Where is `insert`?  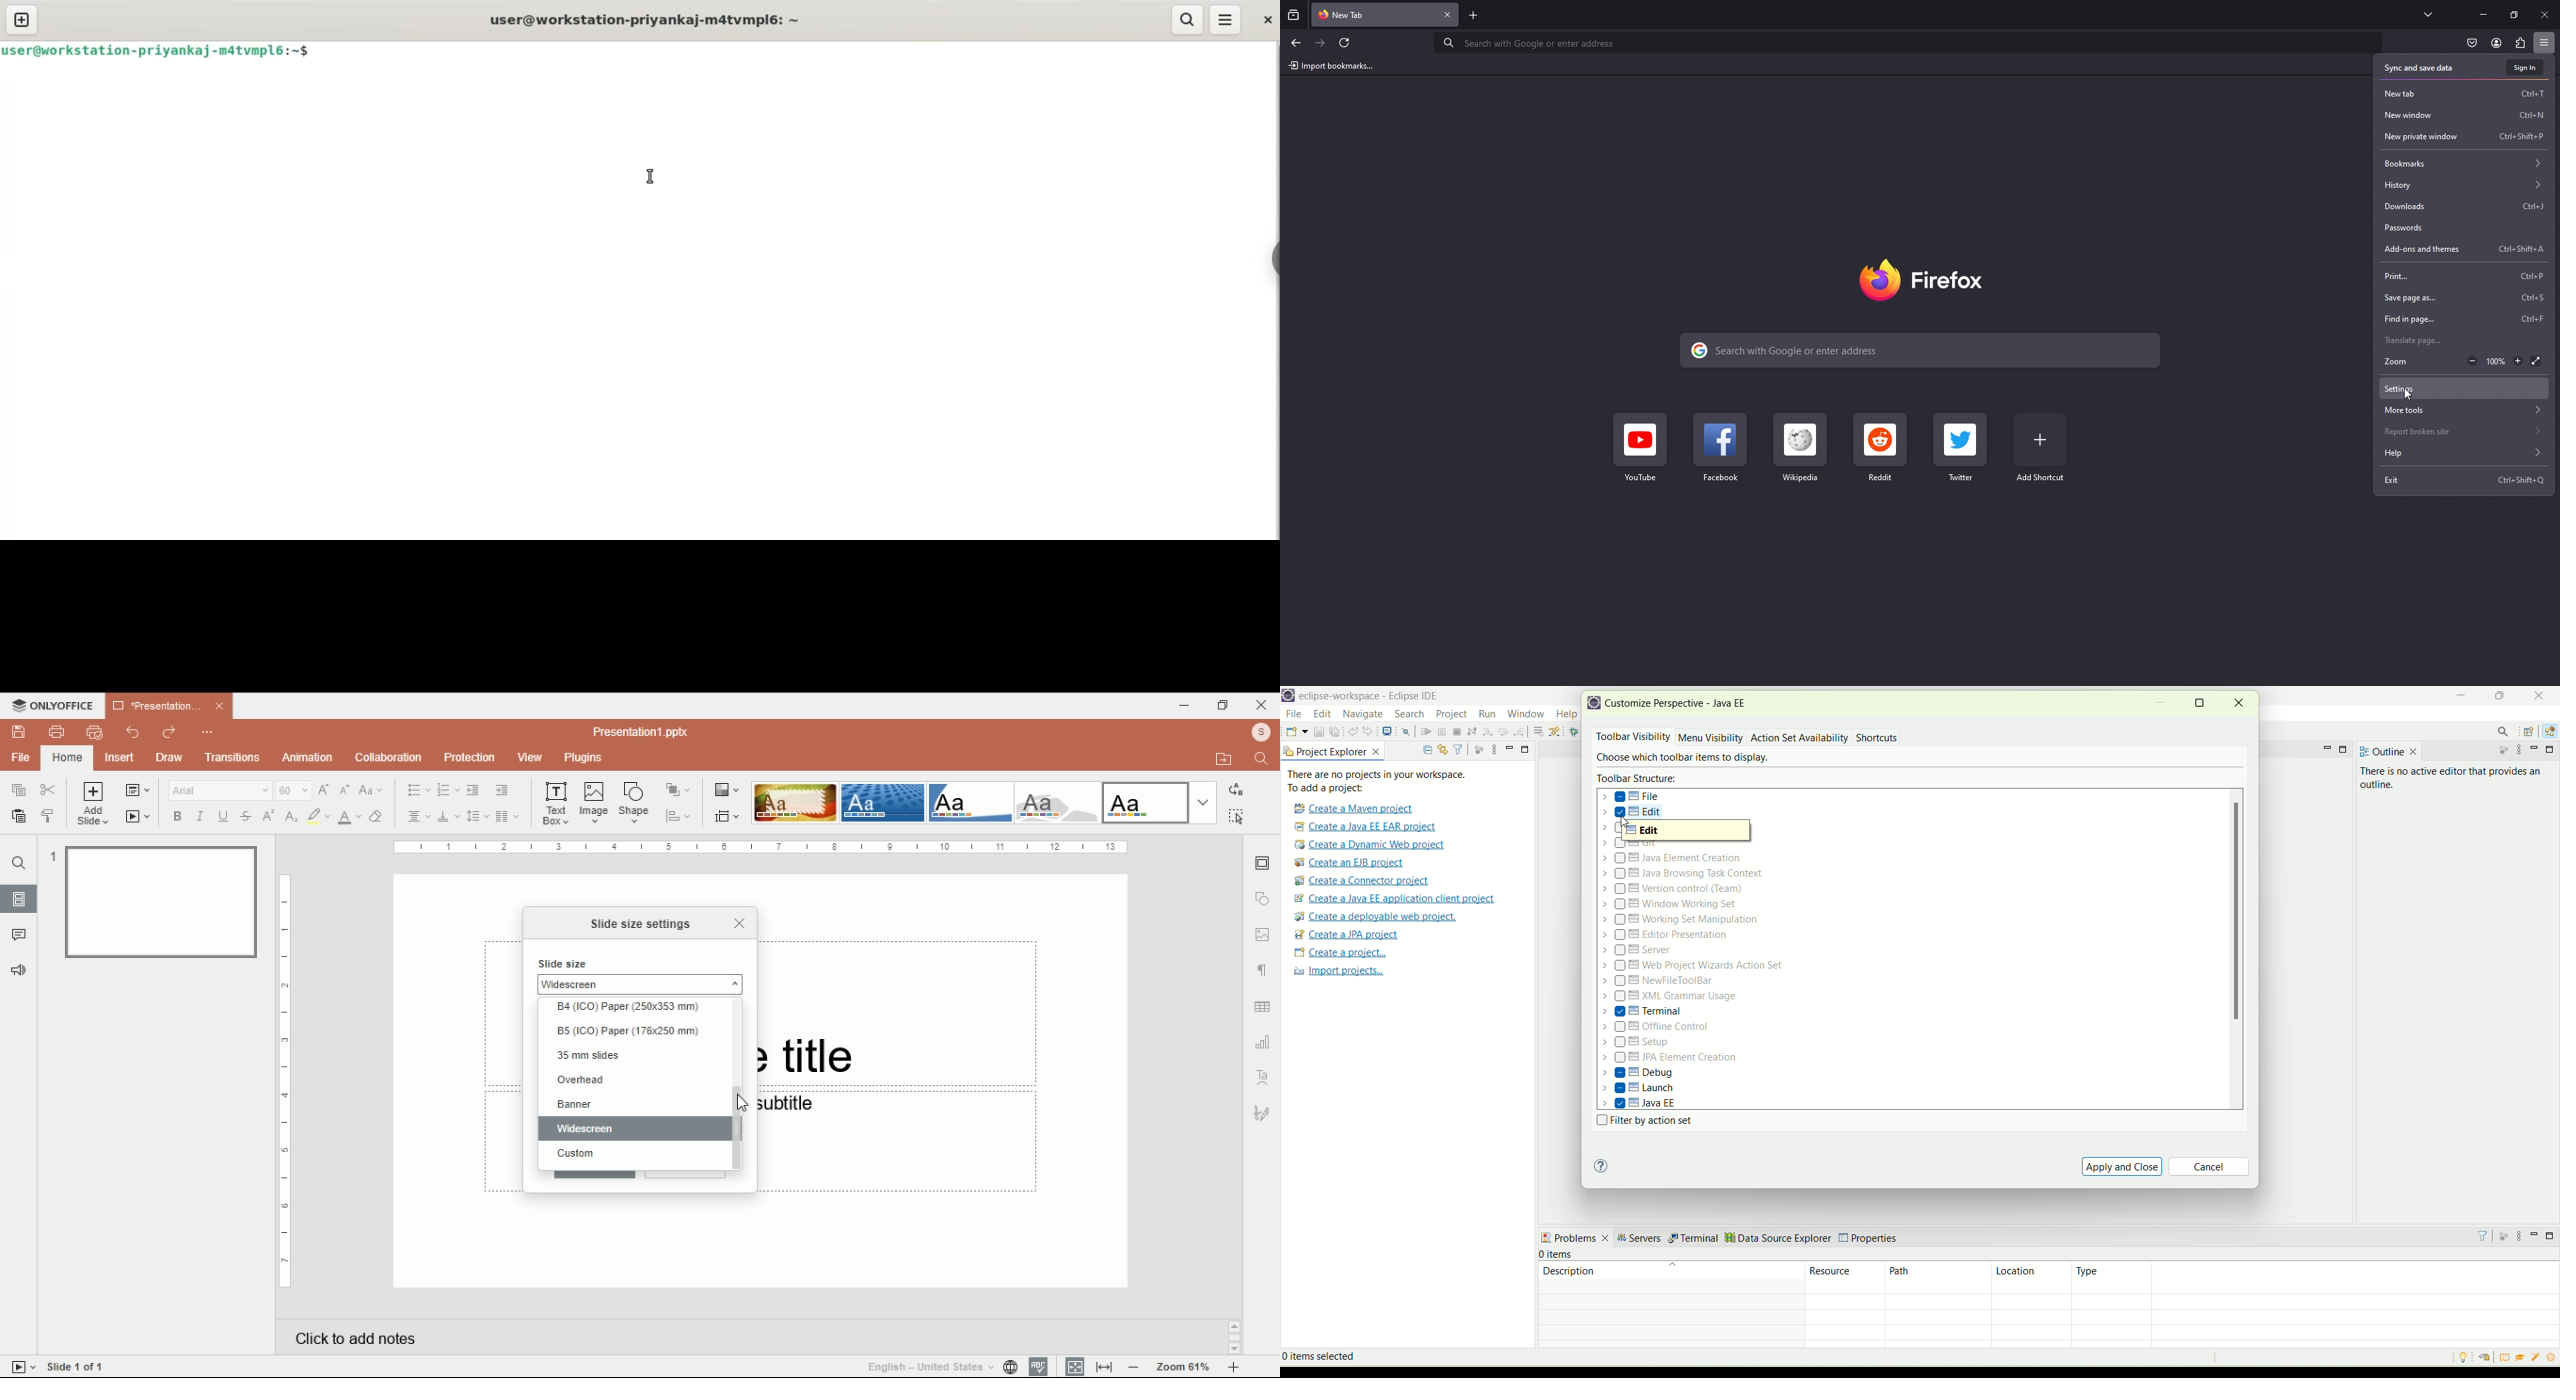 insert is located at coordinates (120, 758).